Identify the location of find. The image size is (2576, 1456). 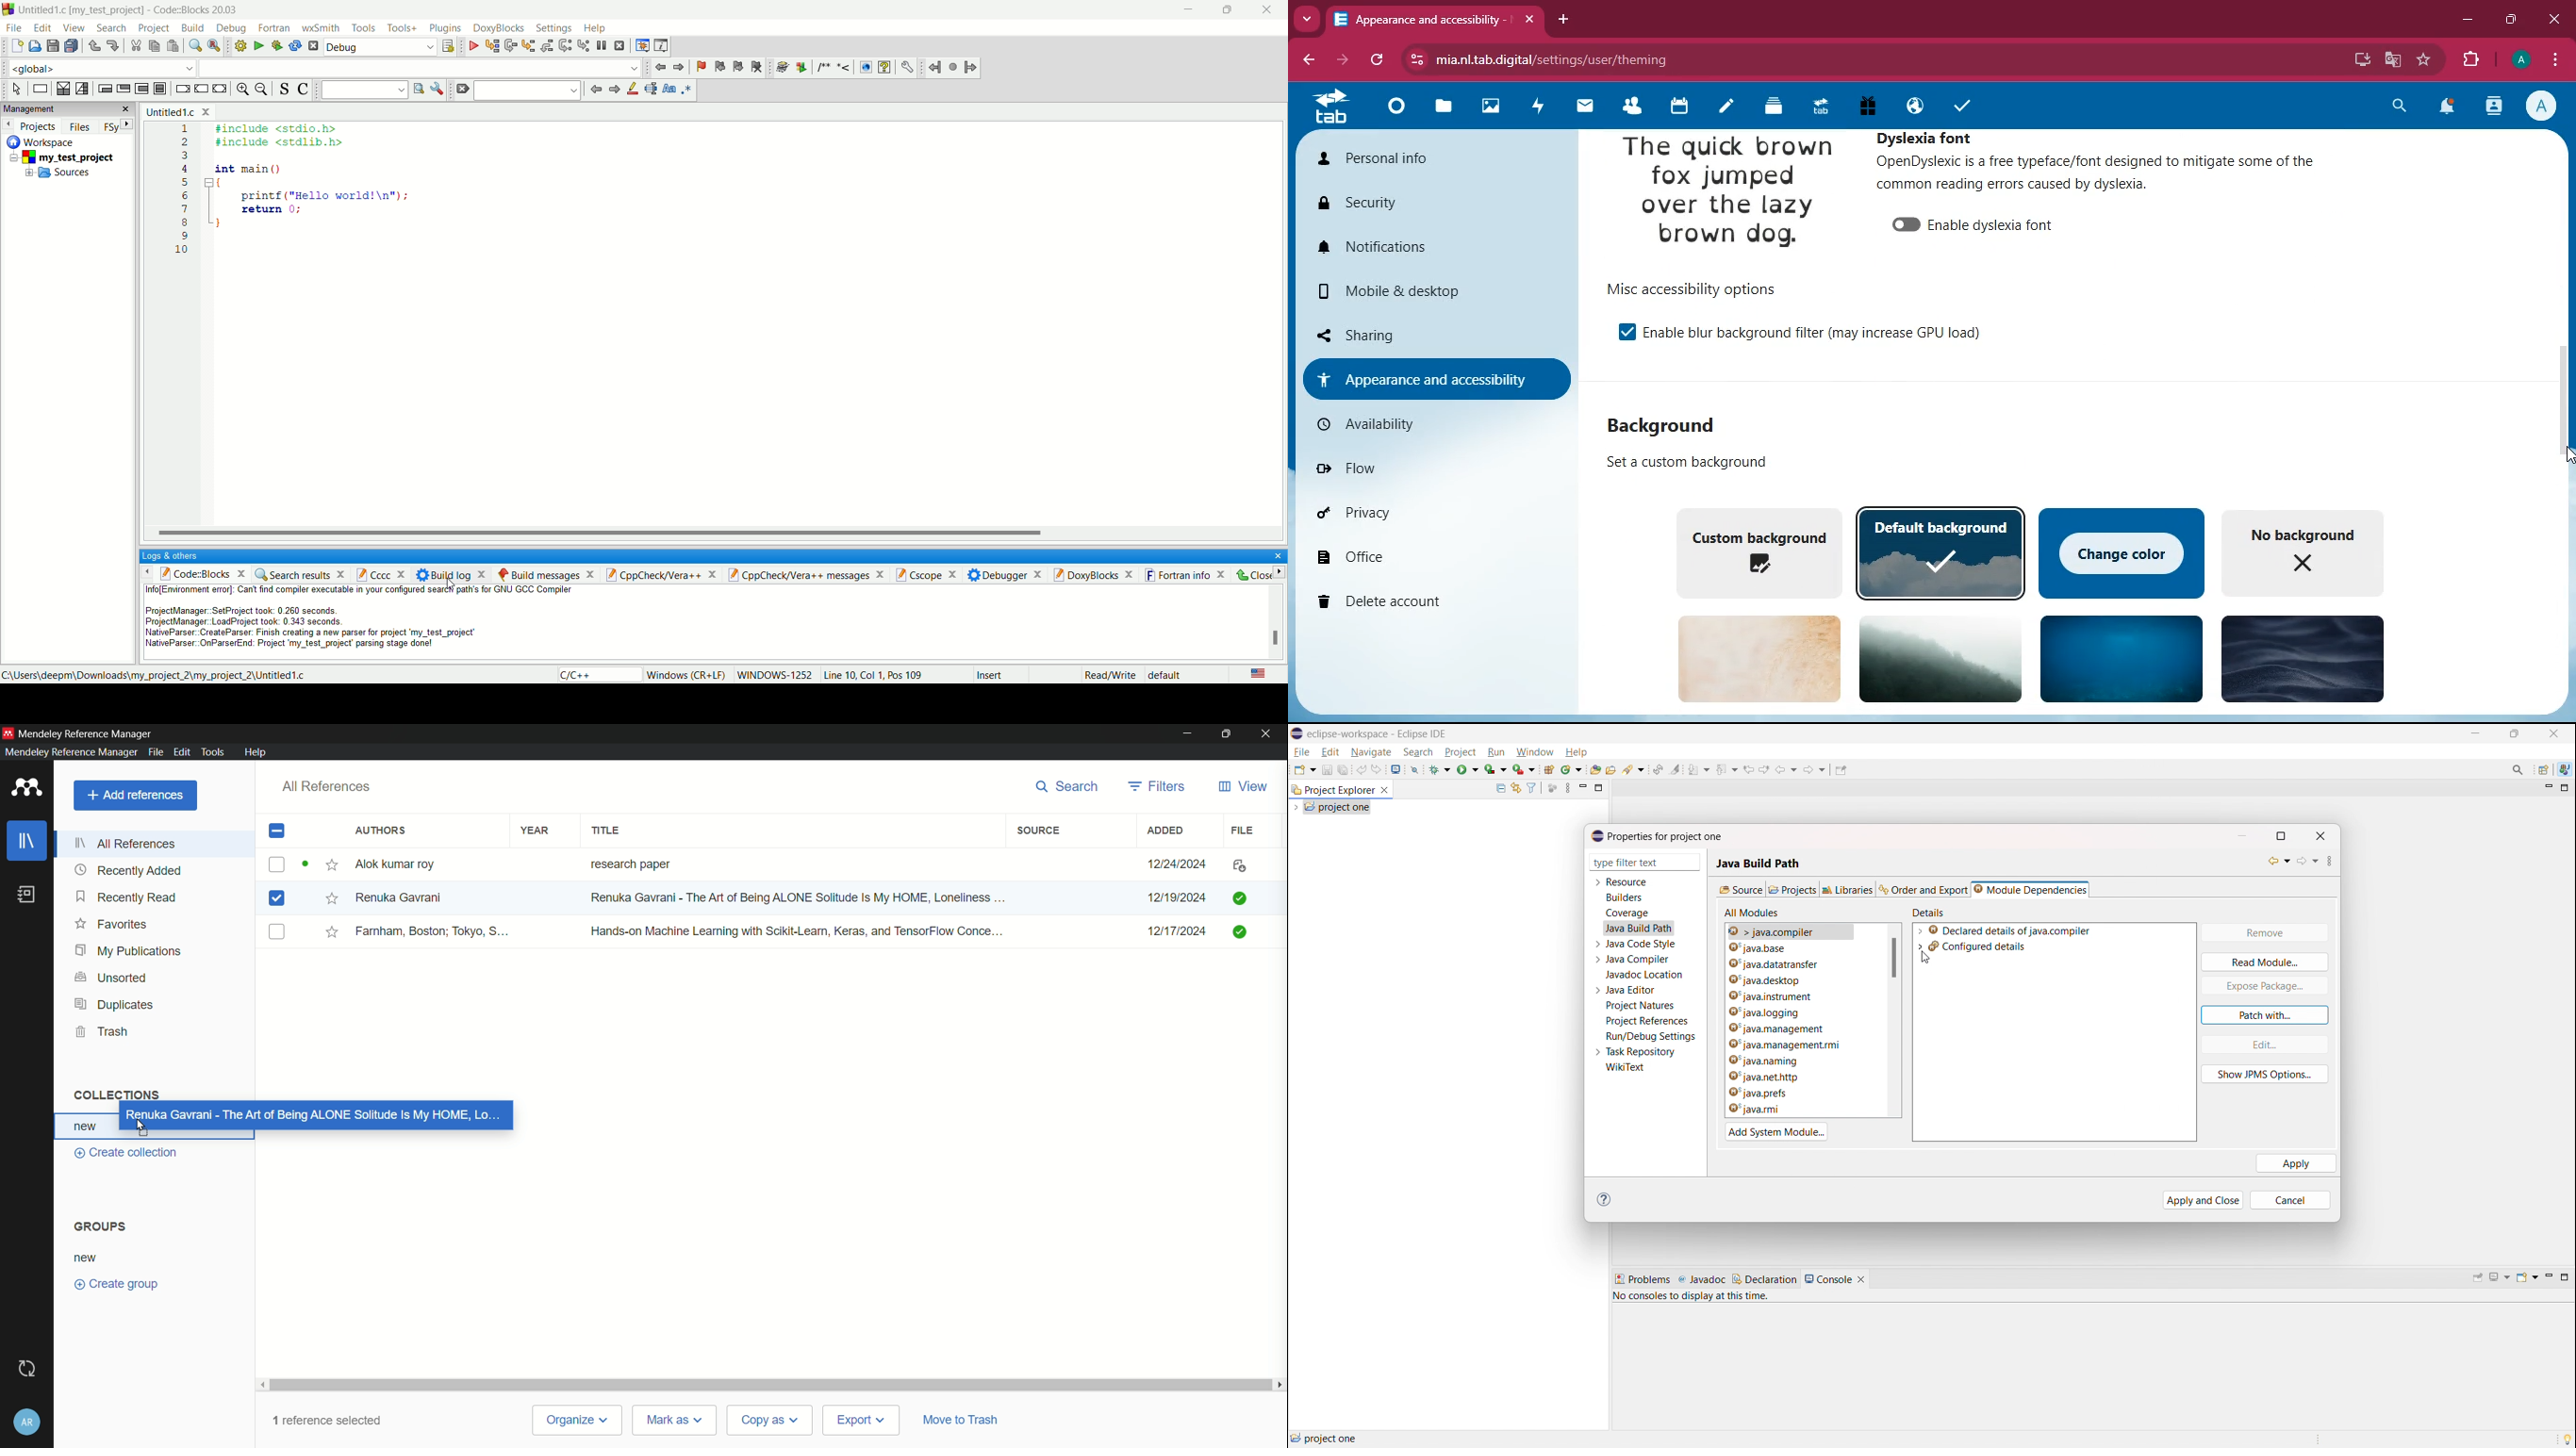
(193, 46).